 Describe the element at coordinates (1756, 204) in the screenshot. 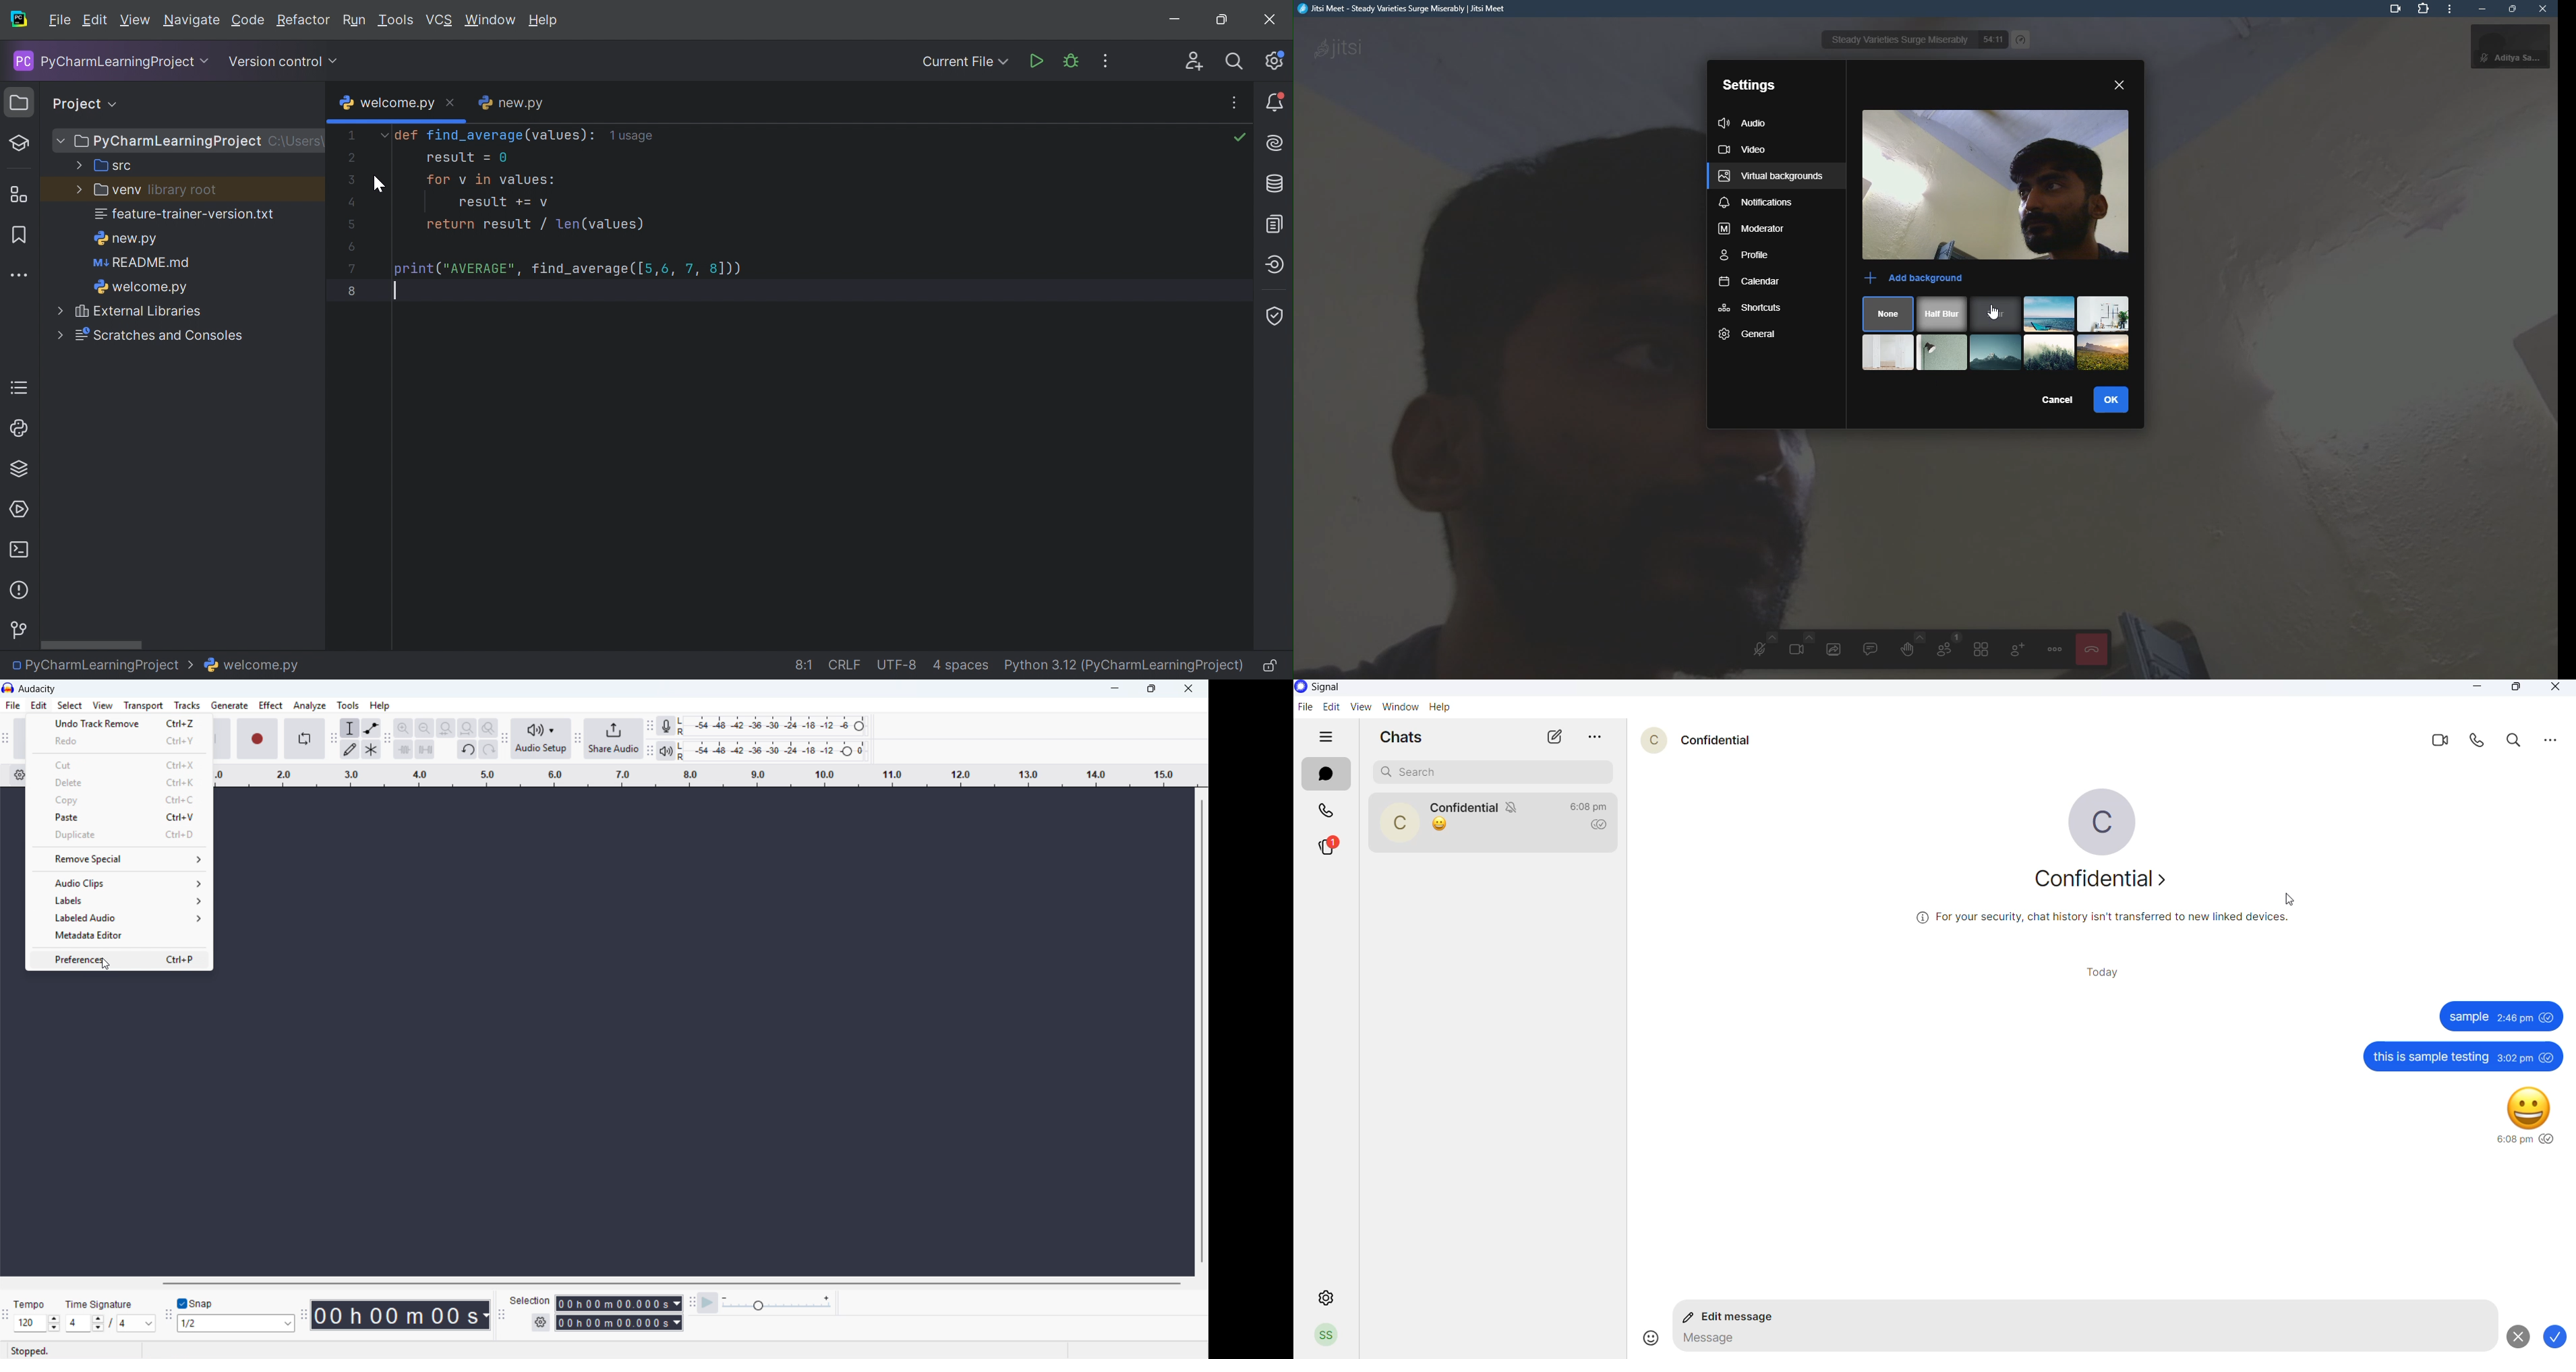

I see `notifications` at that location.